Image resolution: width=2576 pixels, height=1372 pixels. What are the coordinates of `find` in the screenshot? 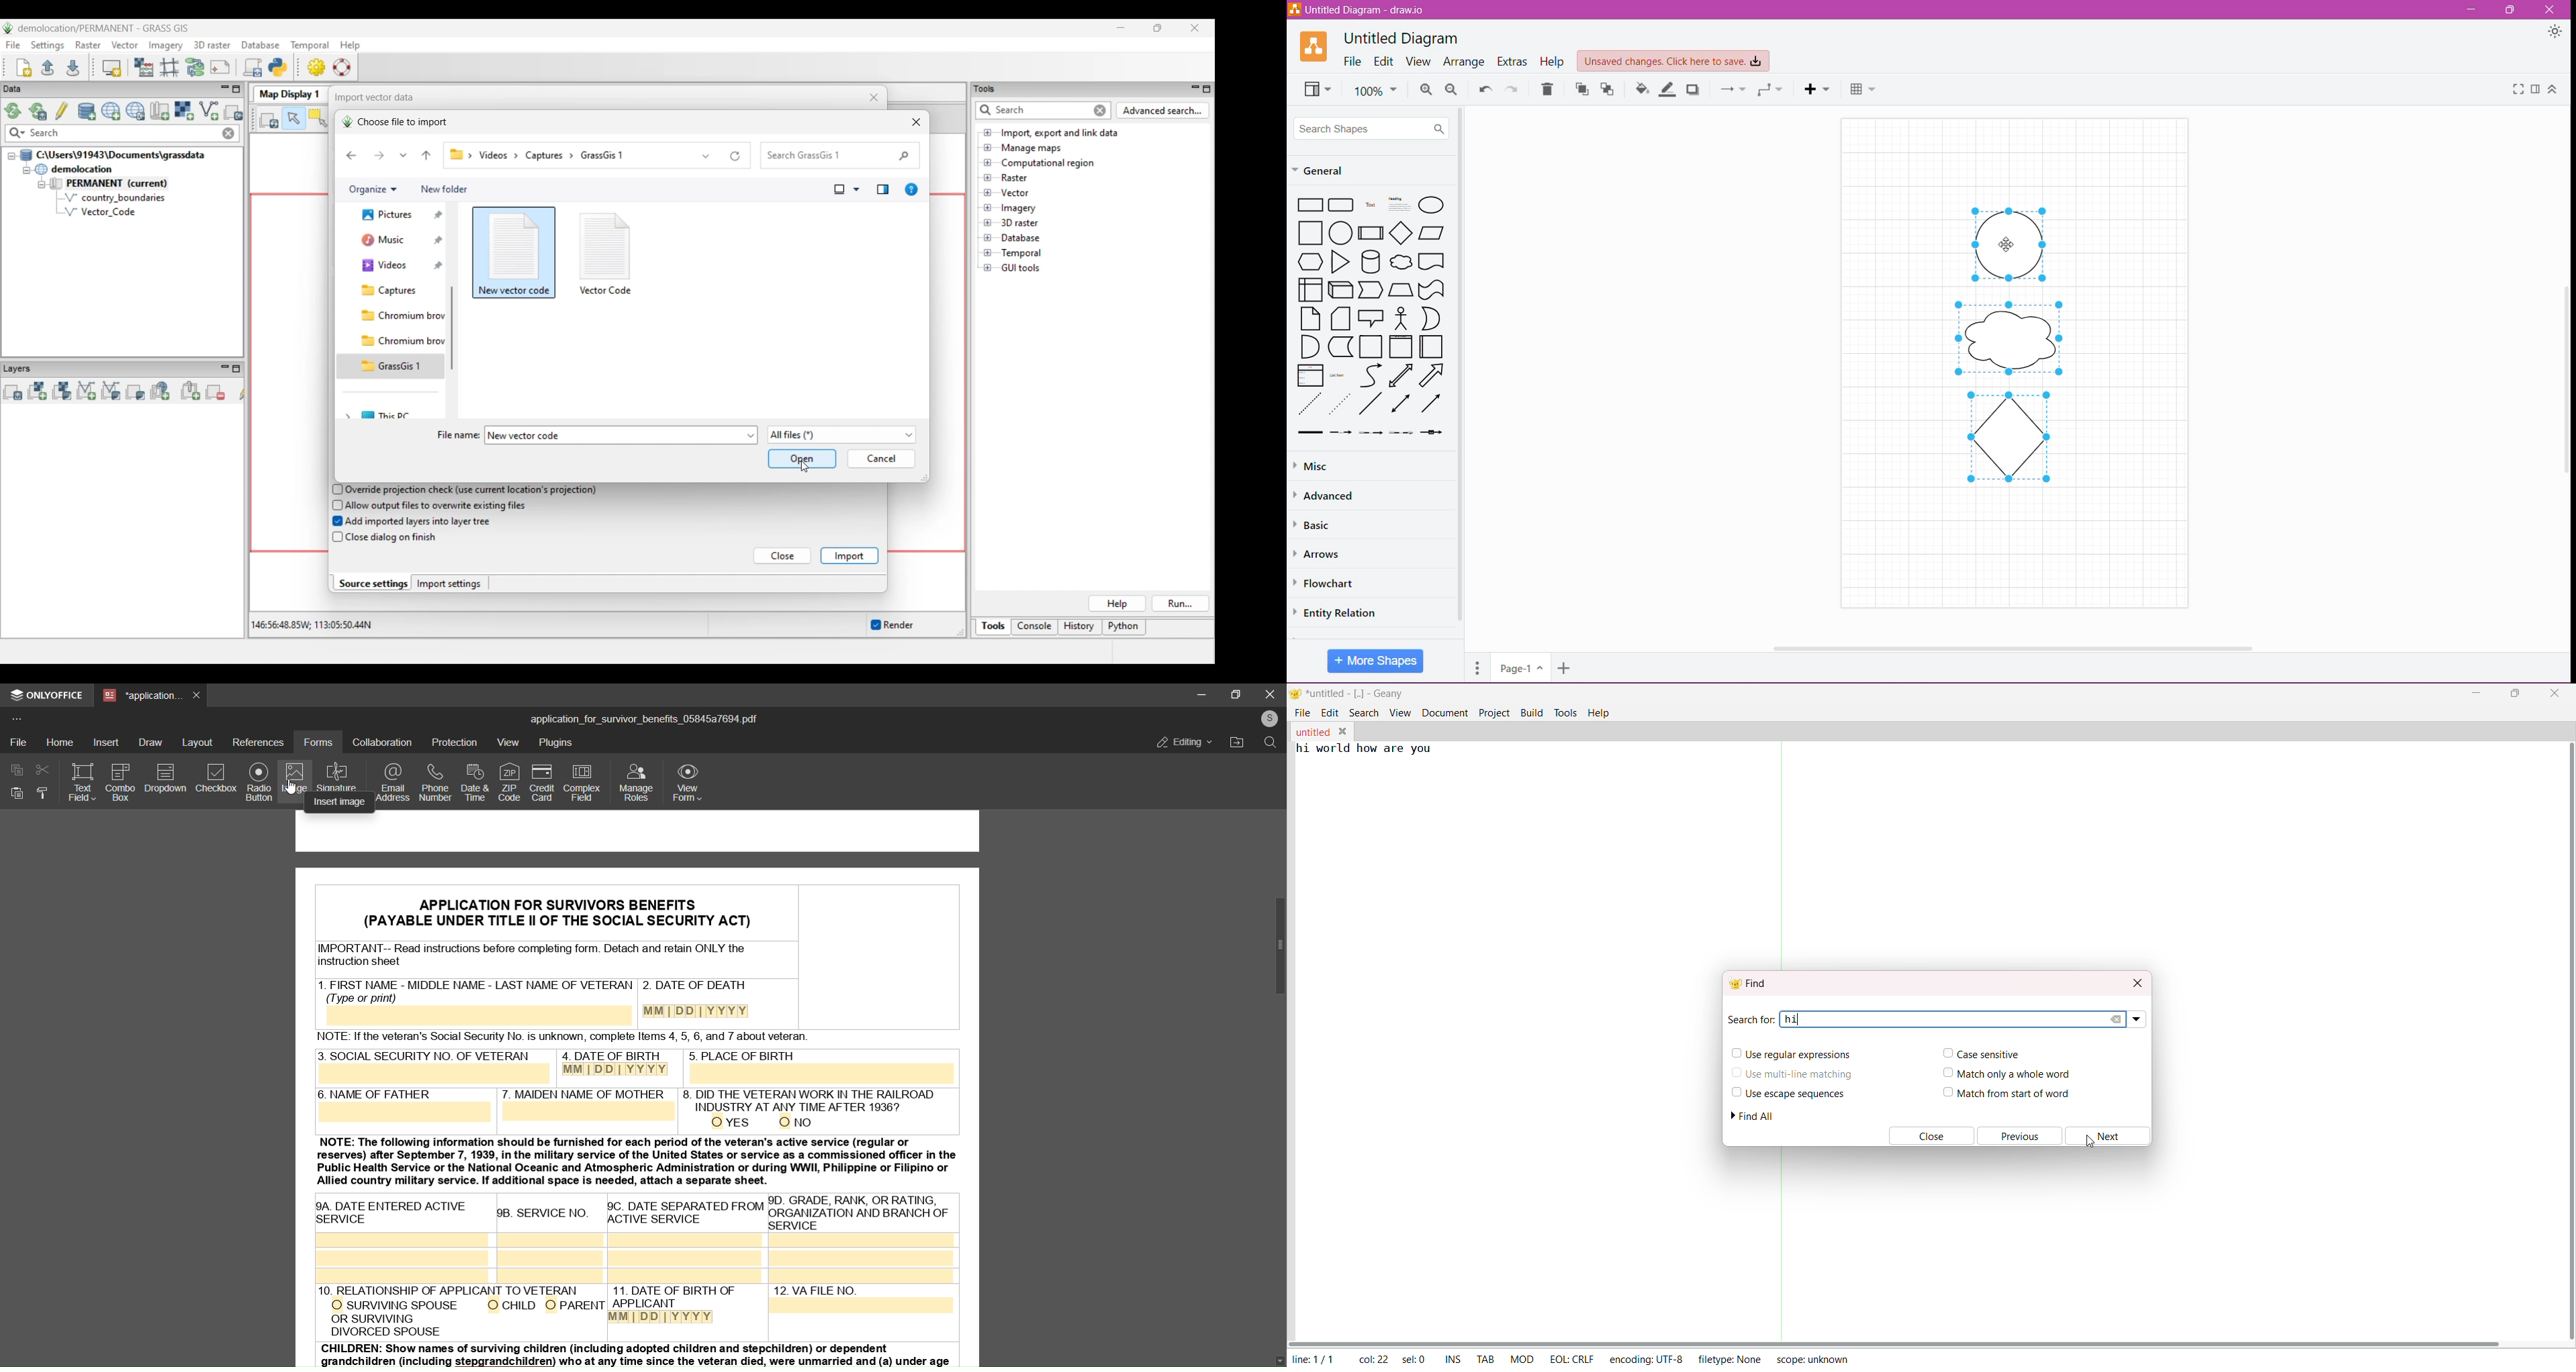 It's located at (1746, 983).